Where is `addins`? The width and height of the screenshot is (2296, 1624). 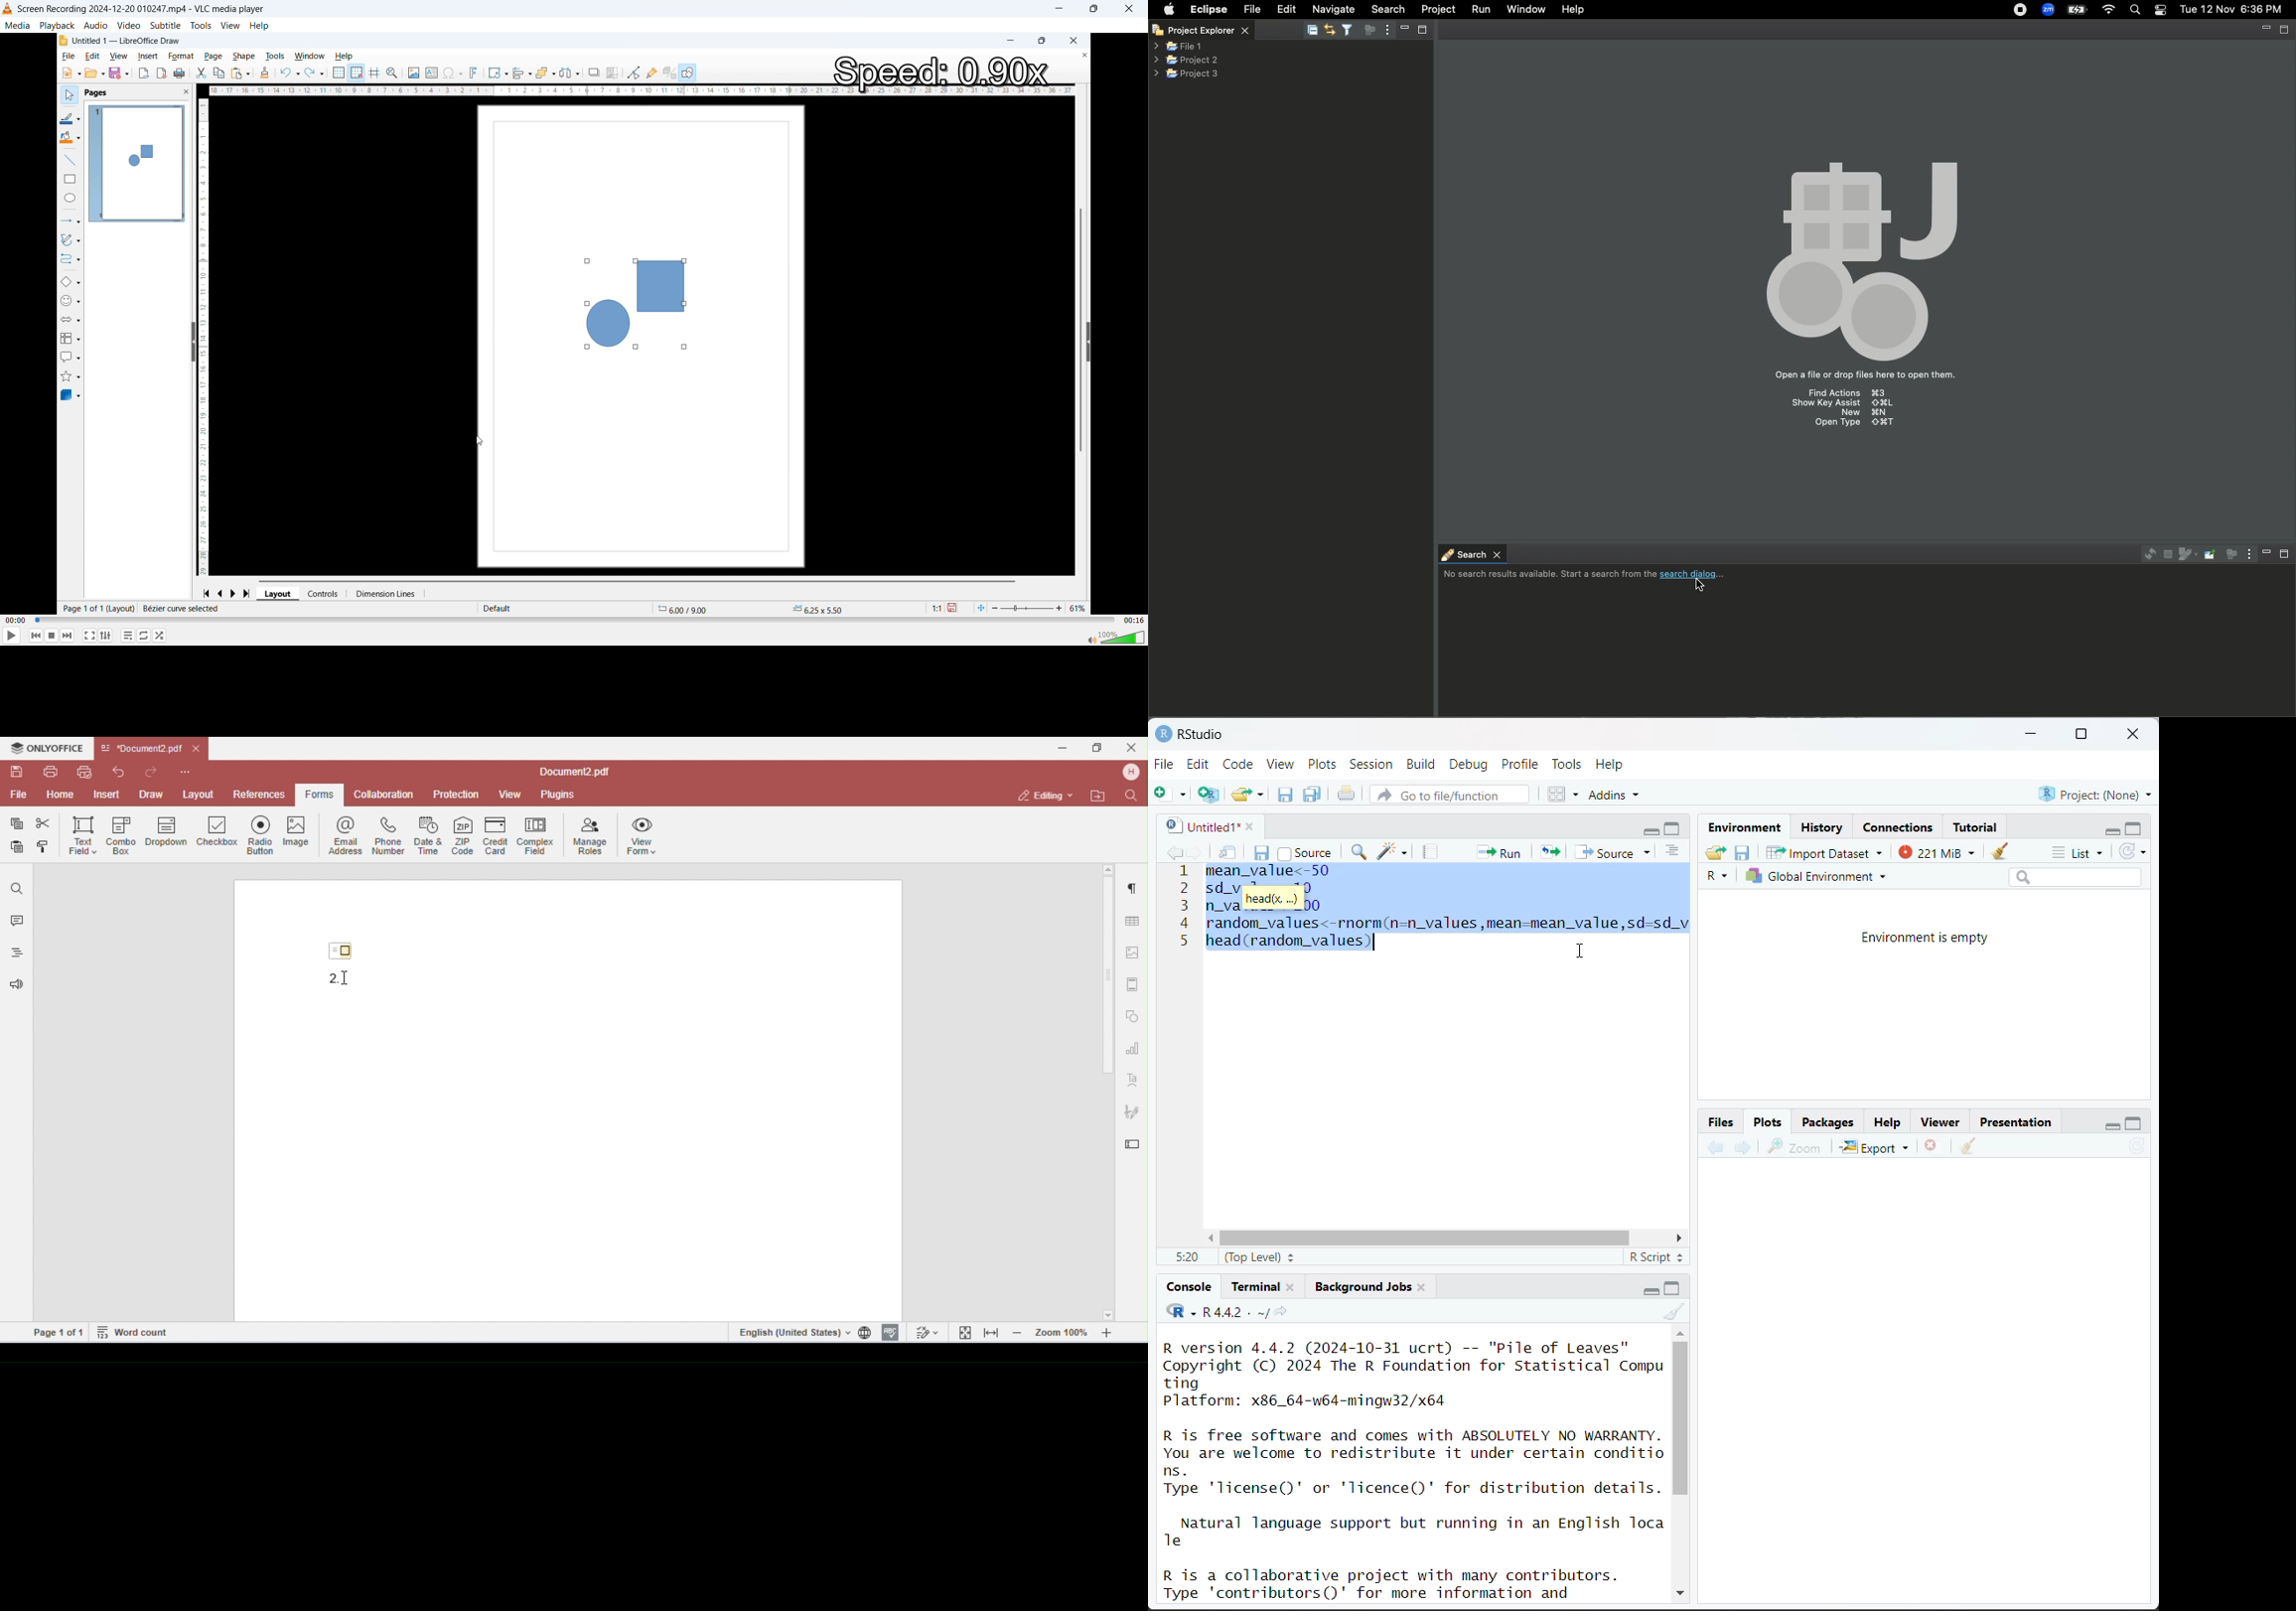
addins is located at coordinates (1617, 794).